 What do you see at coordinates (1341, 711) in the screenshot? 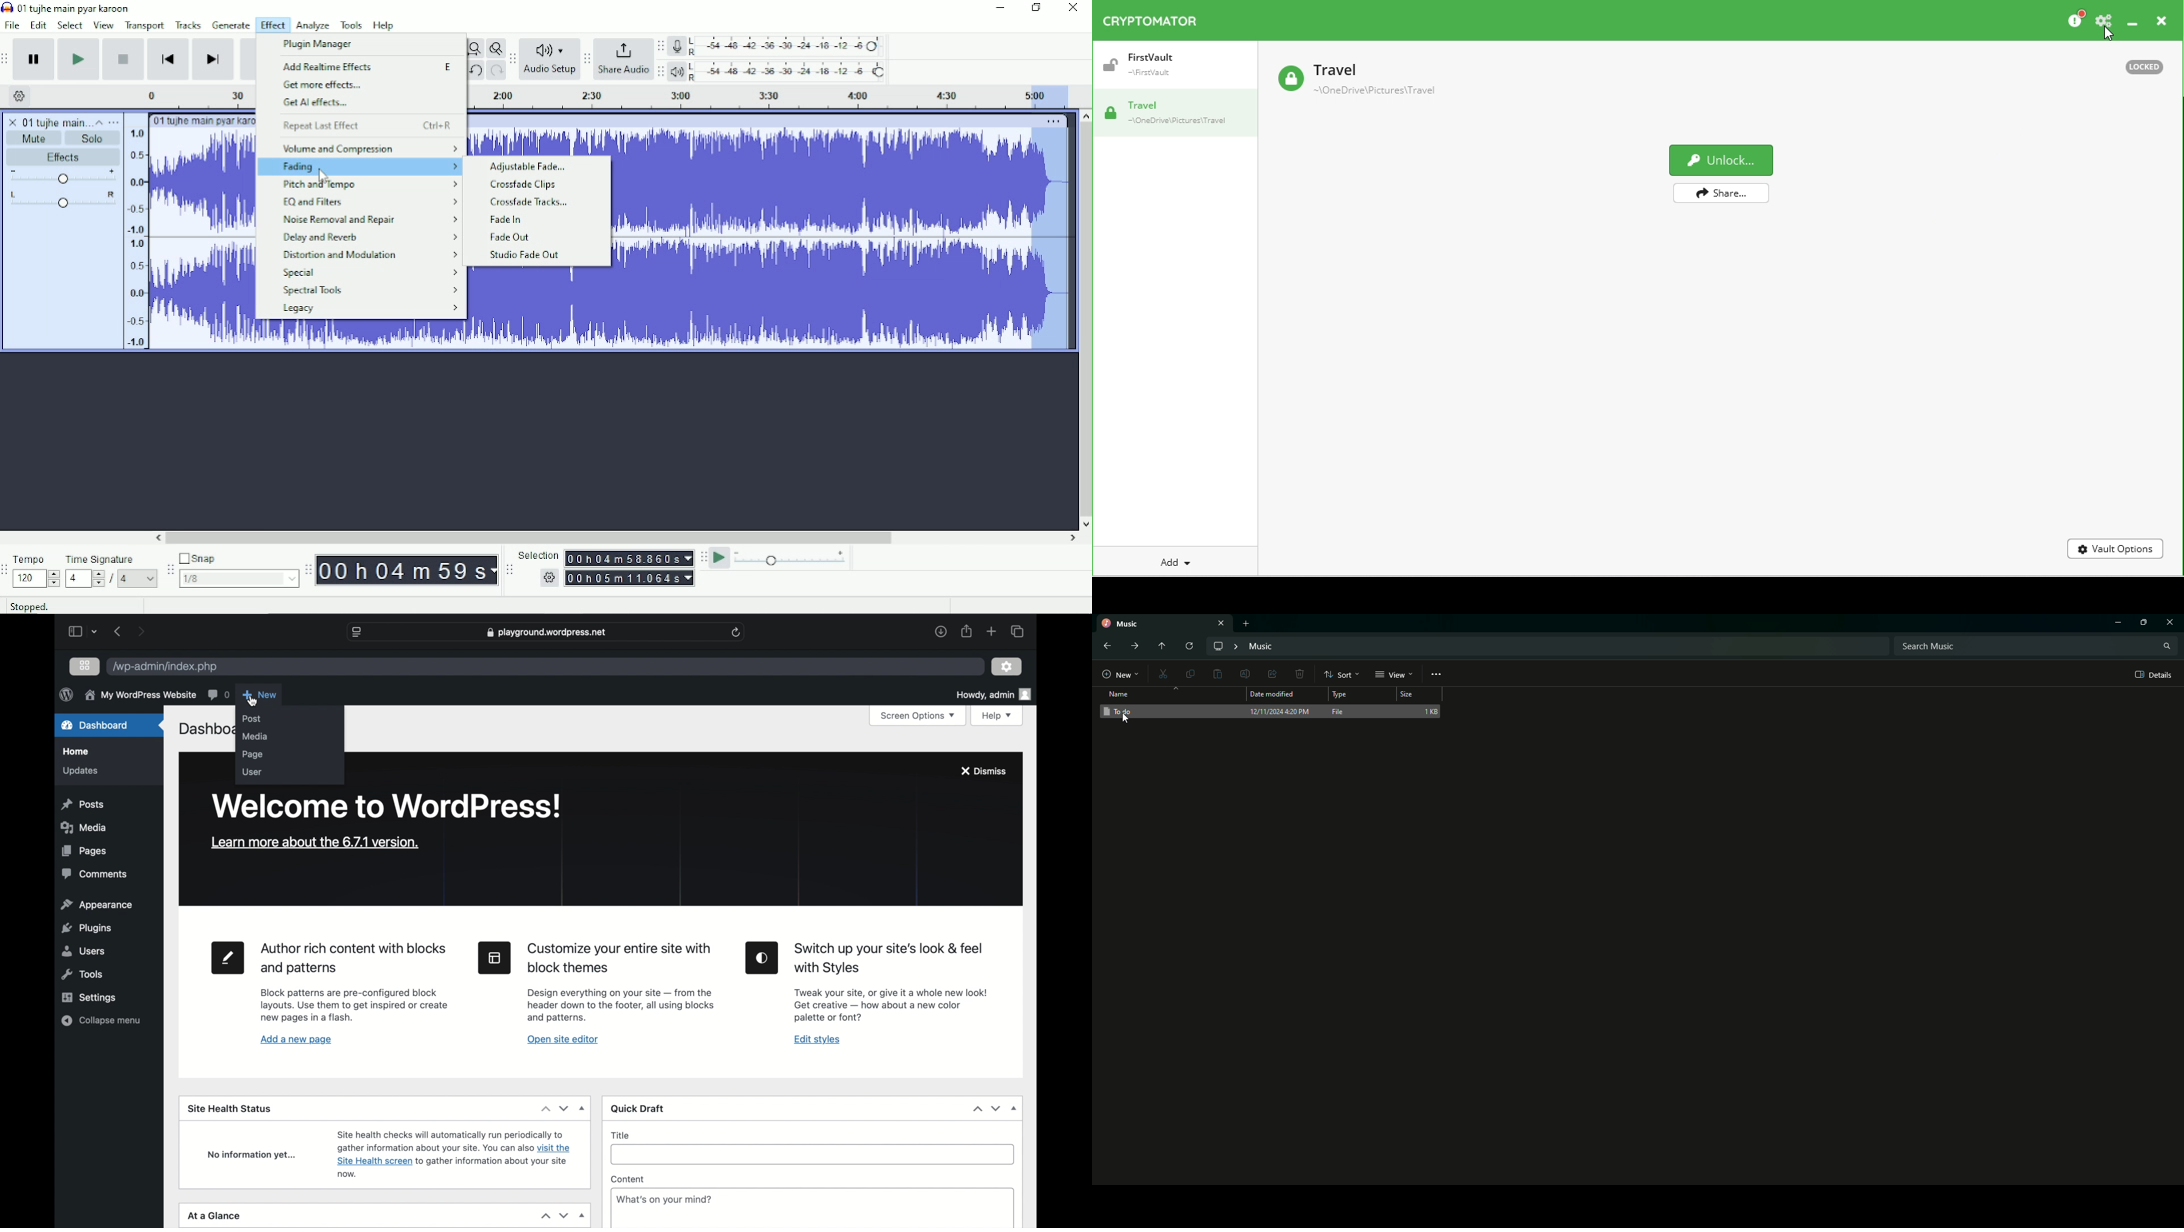
I see `File` at bounding box center [1341, 711].